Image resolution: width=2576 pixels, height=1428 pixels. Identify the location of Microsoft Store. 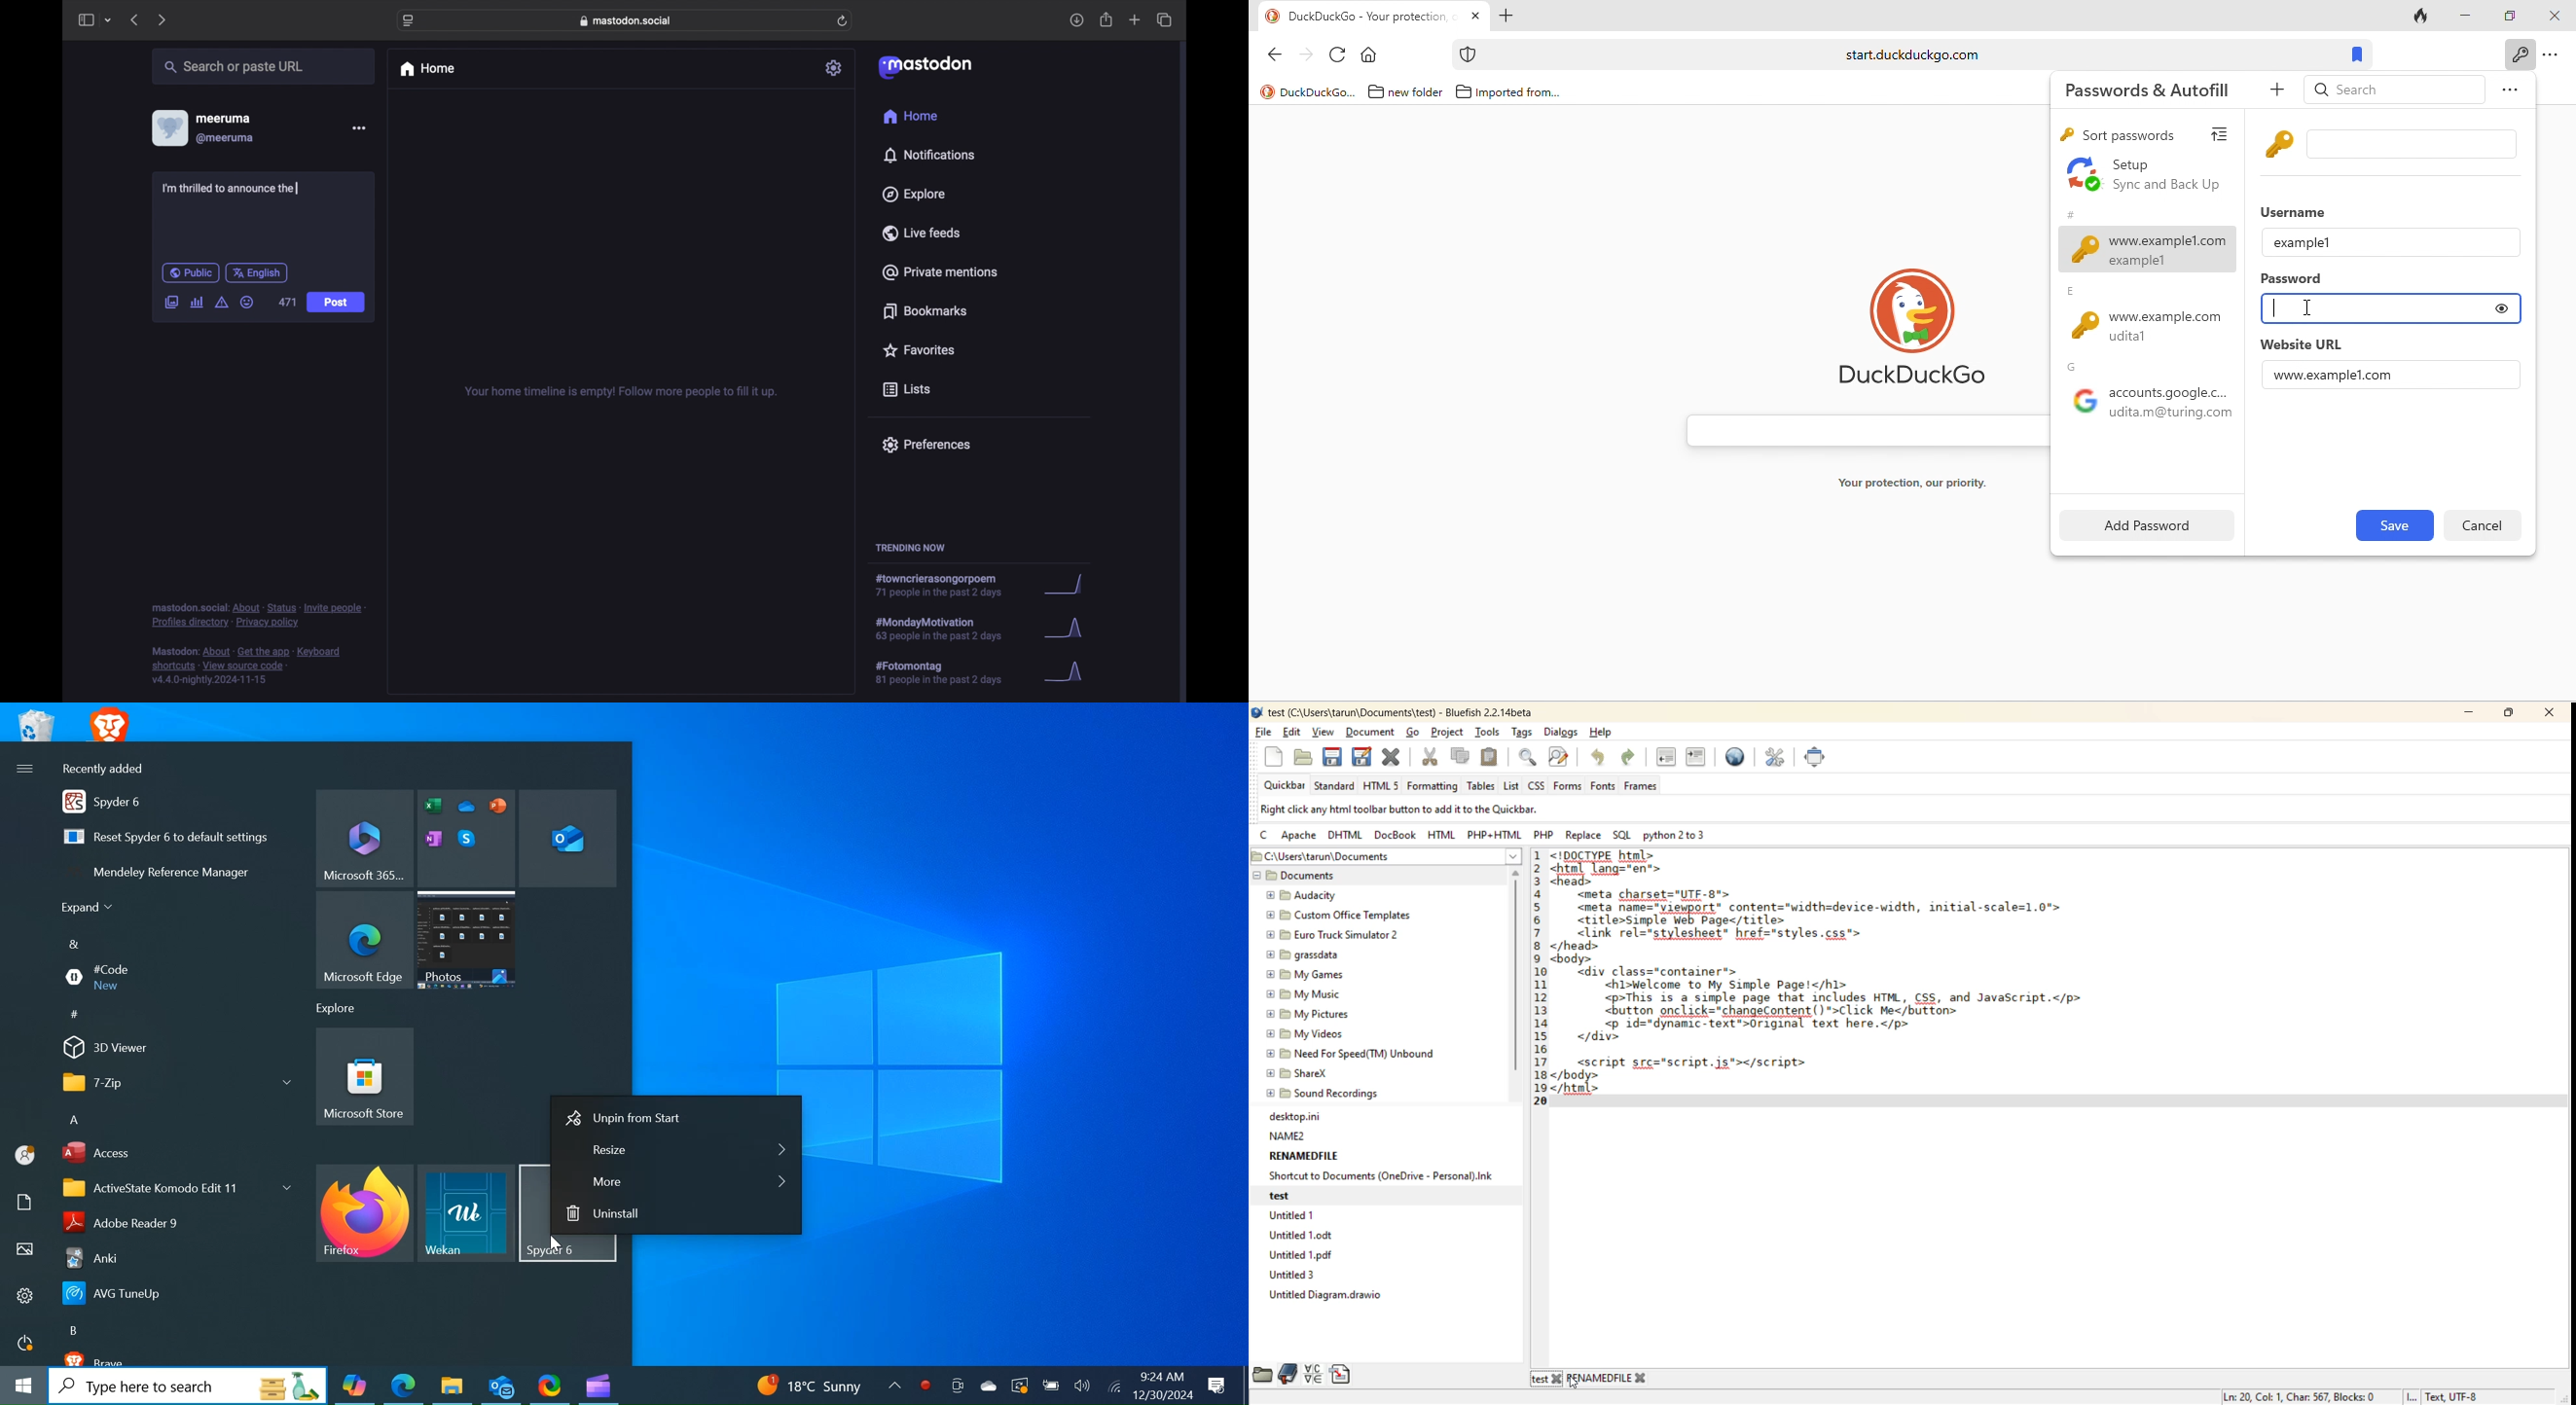
(366, 1077).